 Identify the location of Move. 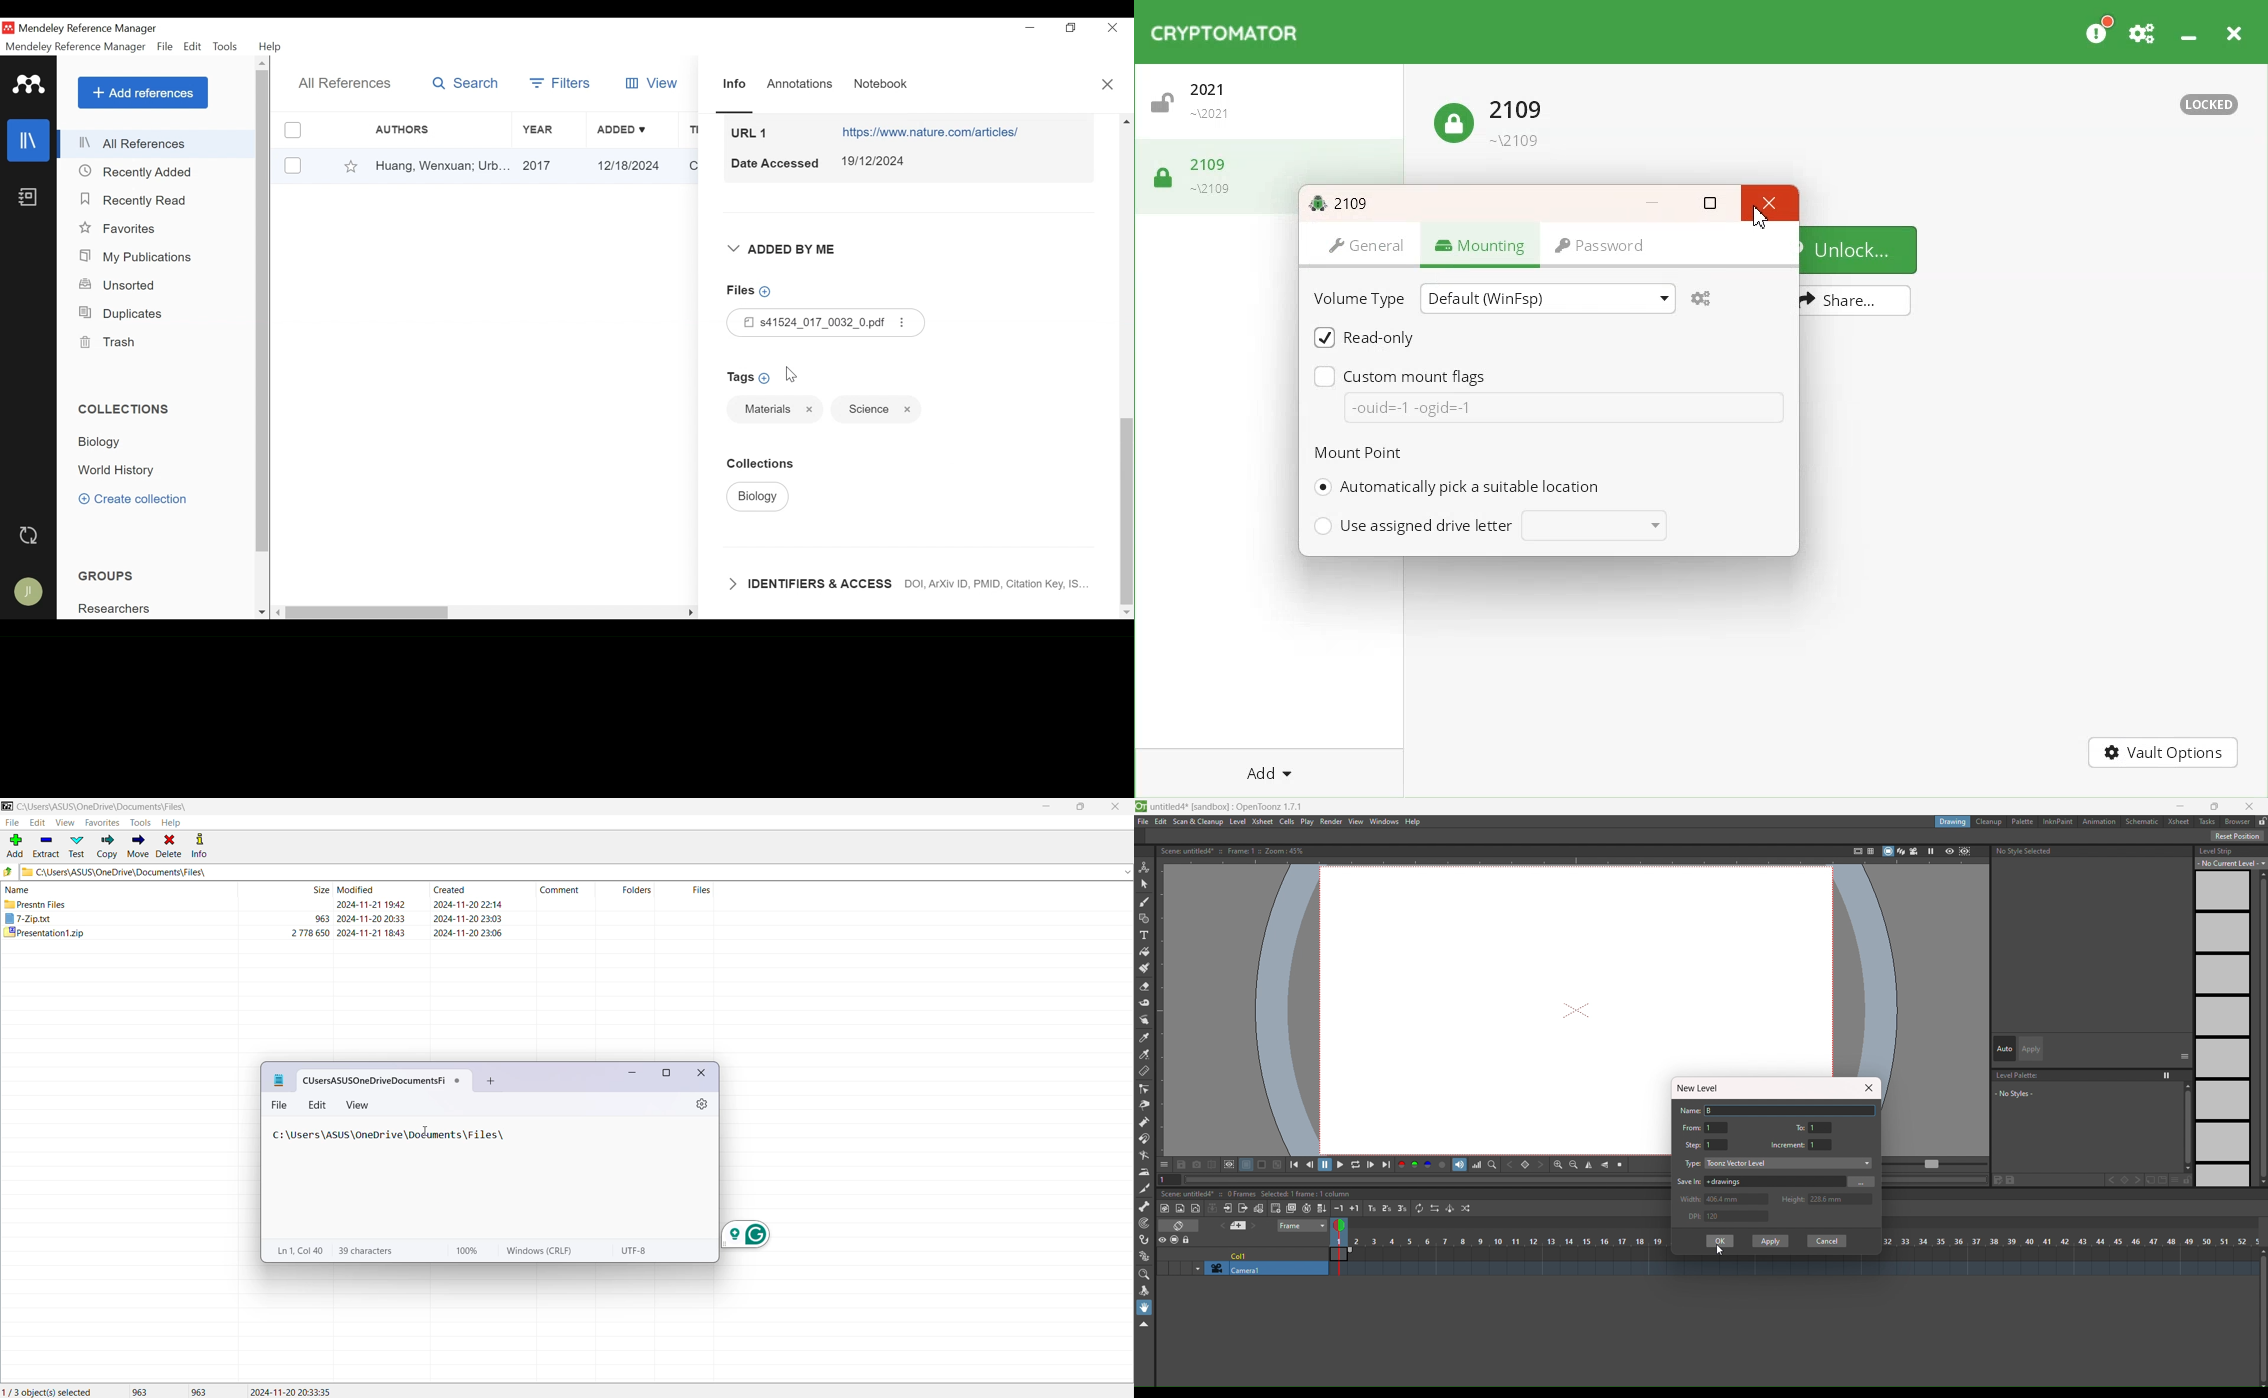
(137, 846).